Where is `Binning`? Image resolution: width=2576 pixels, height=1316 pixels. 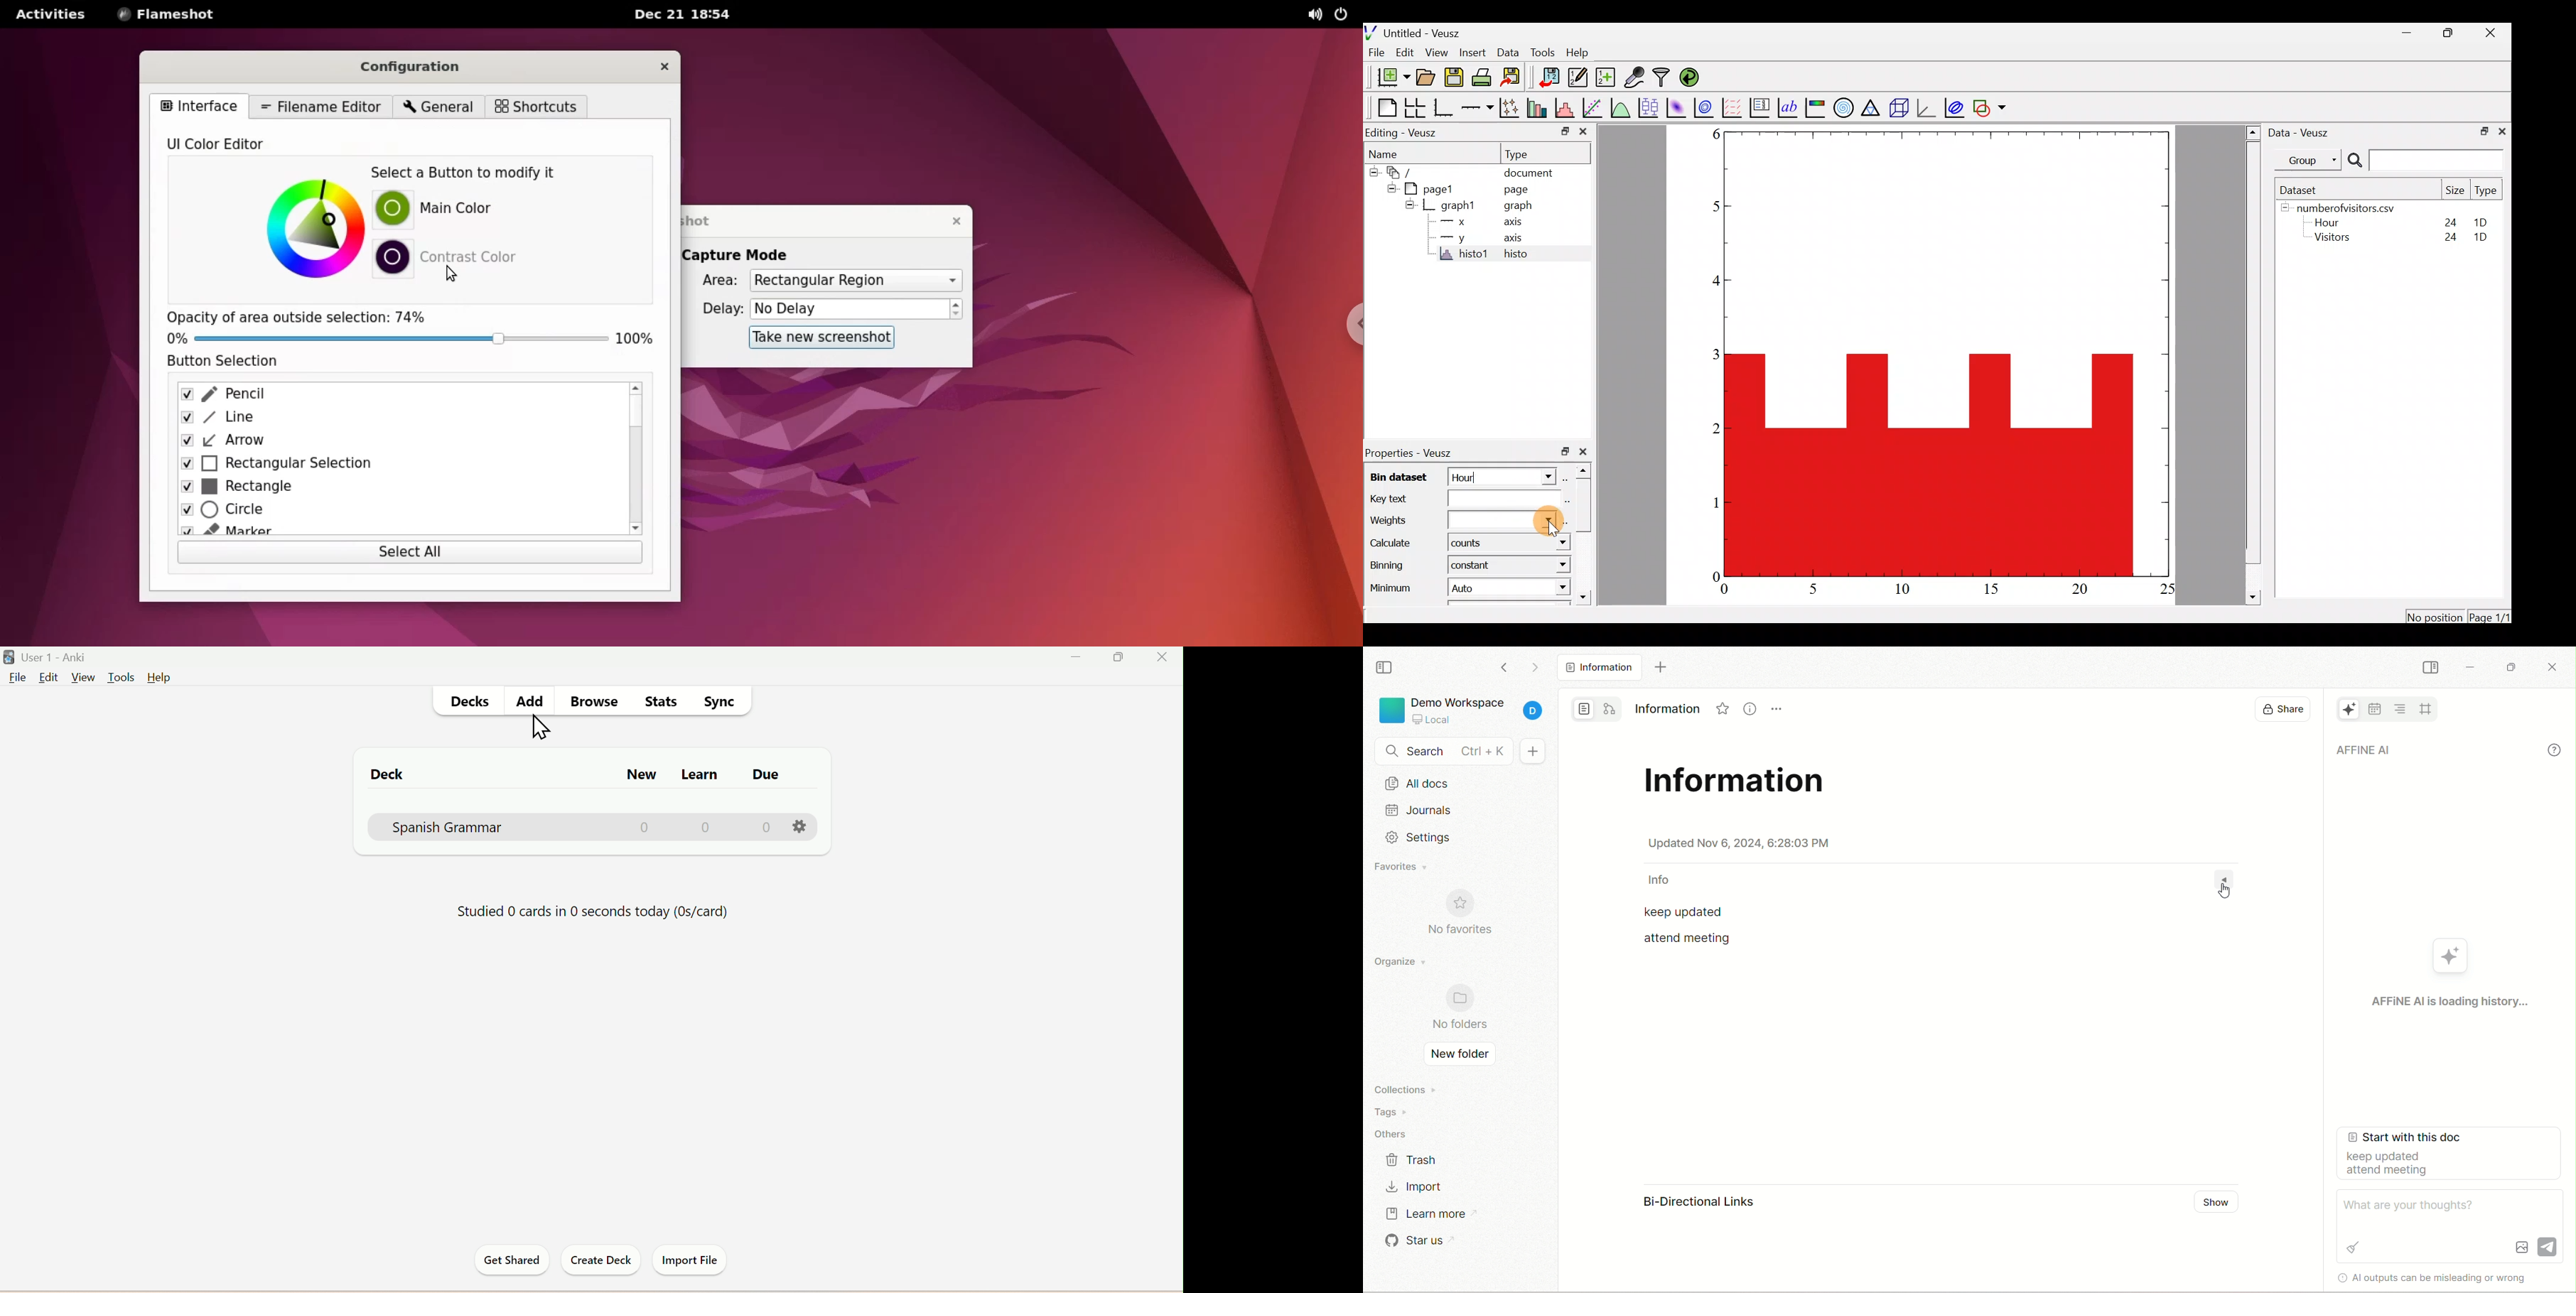 Binning is located at coordinates (1389, 568).